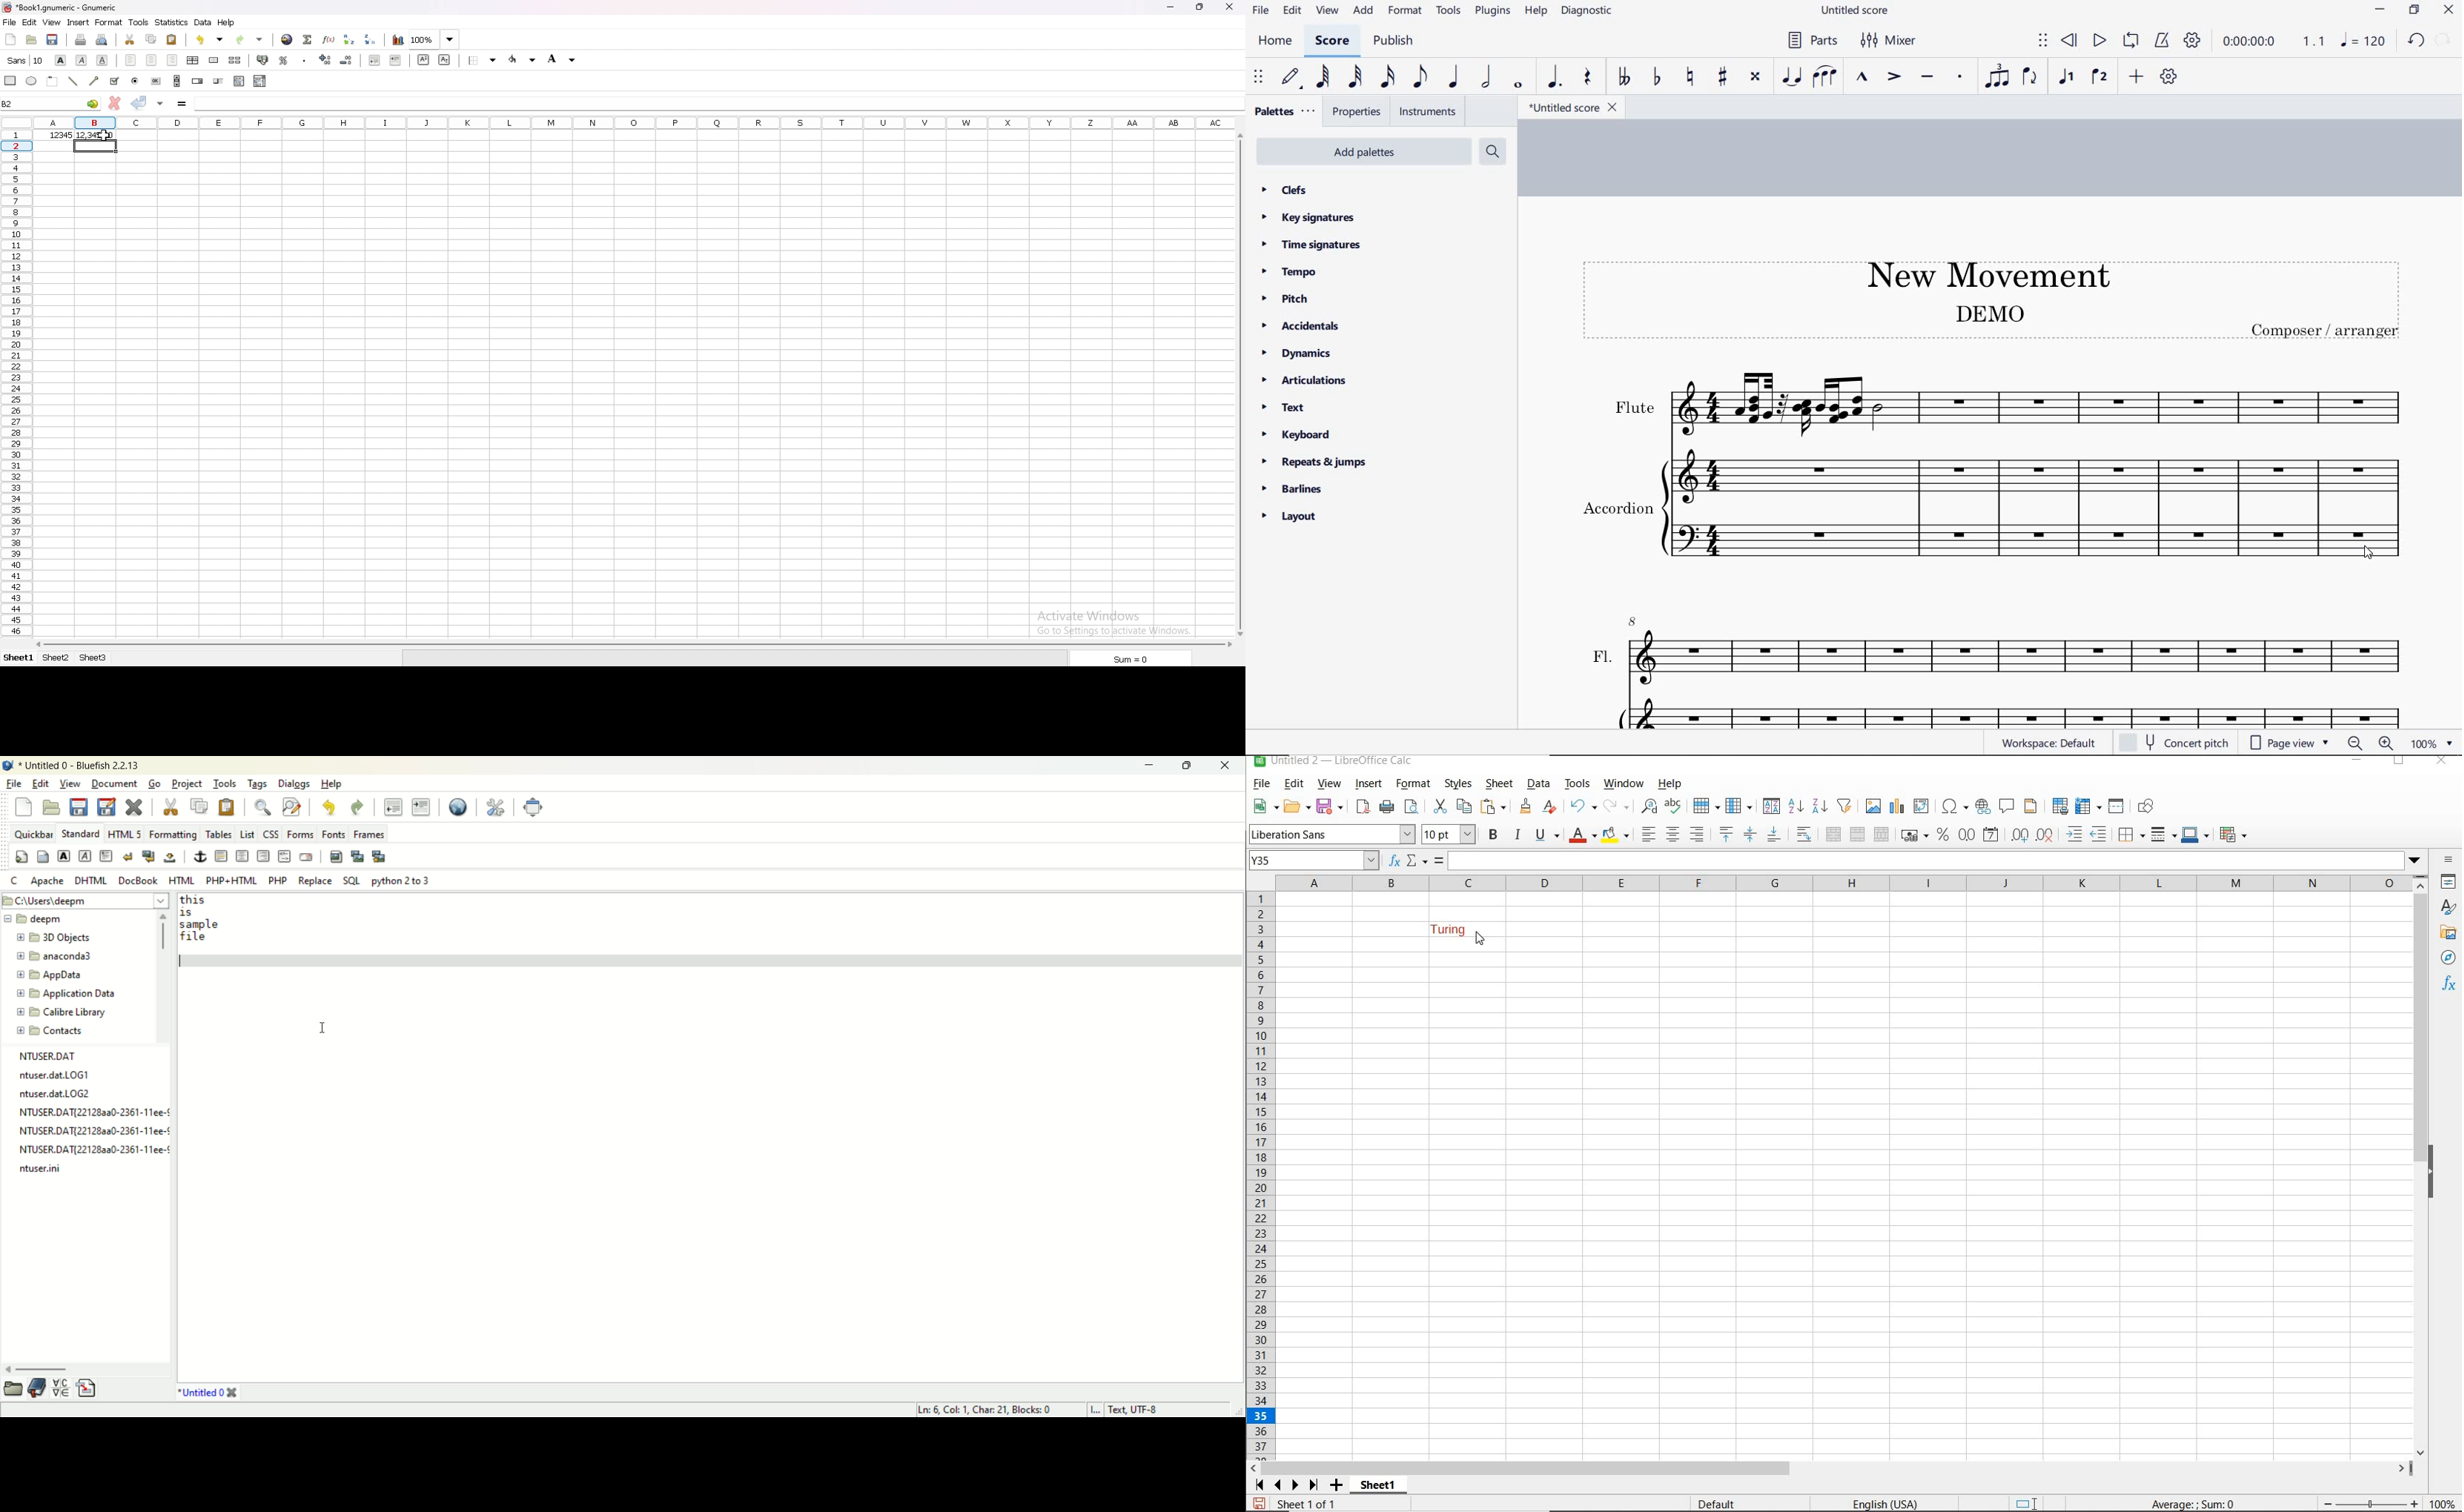  I want to click on accounting, so click(263, 60).